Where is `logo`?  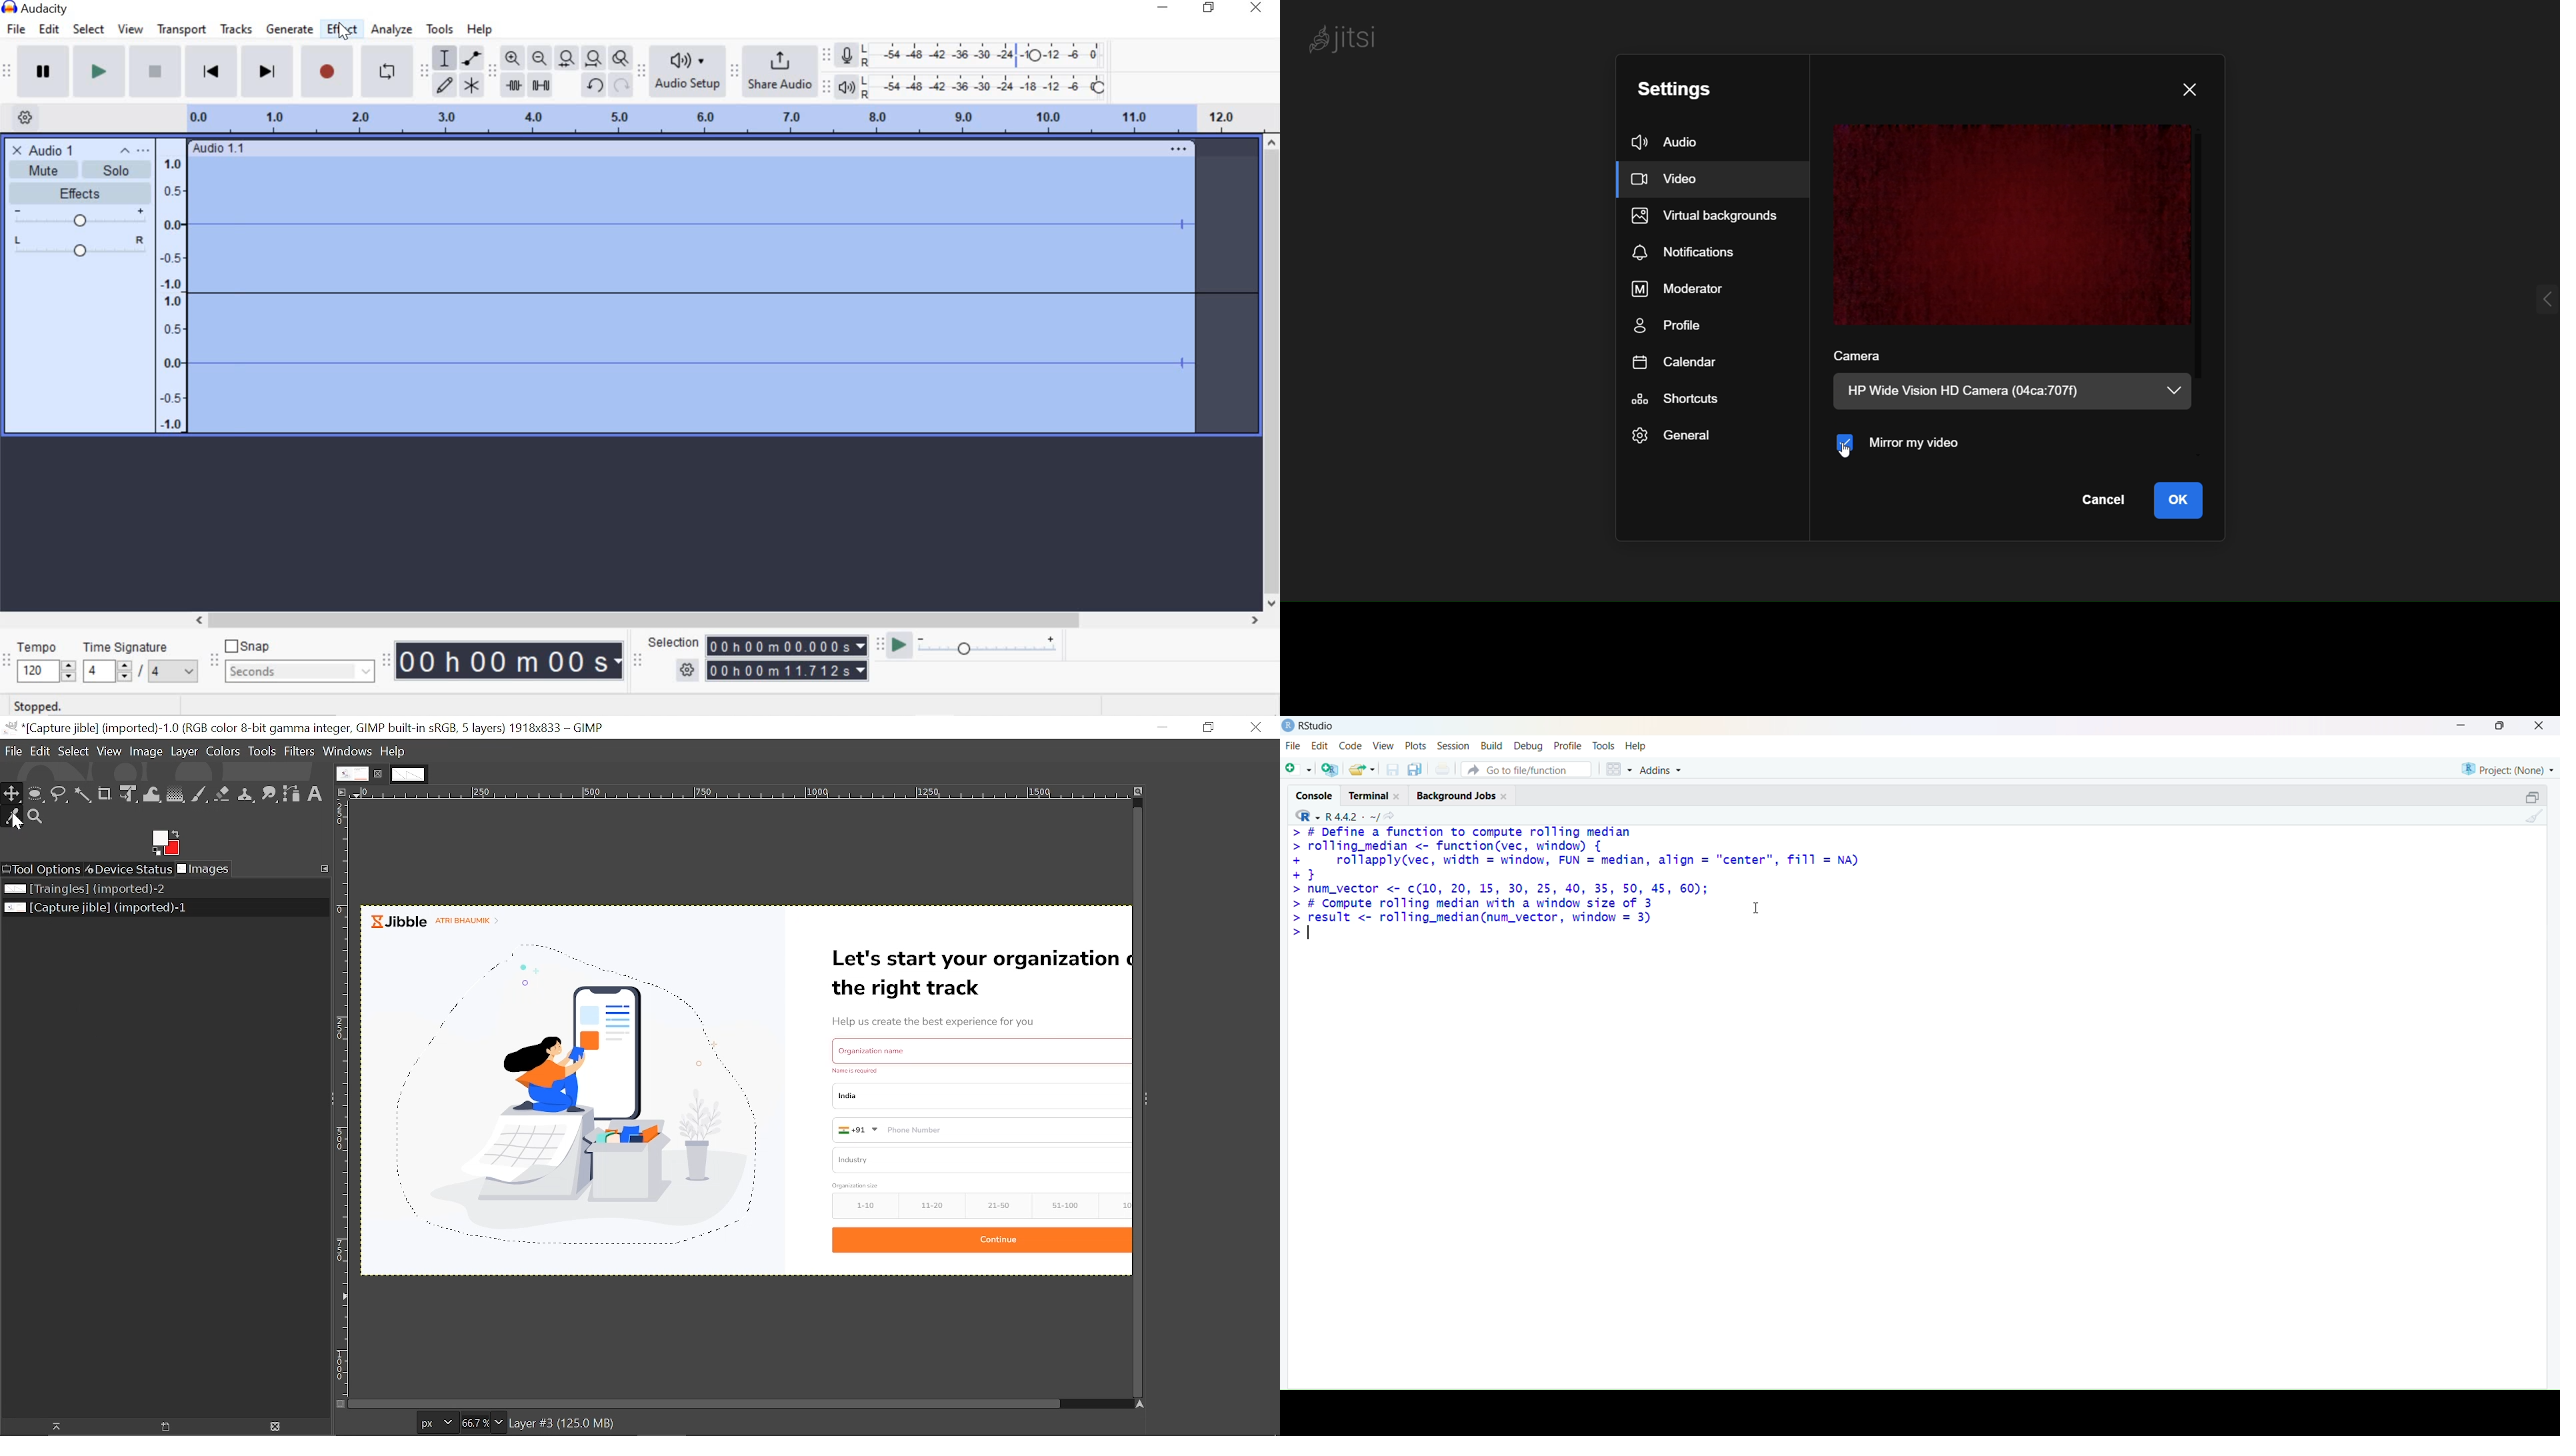 logo is located at coordinates (1289, 725).